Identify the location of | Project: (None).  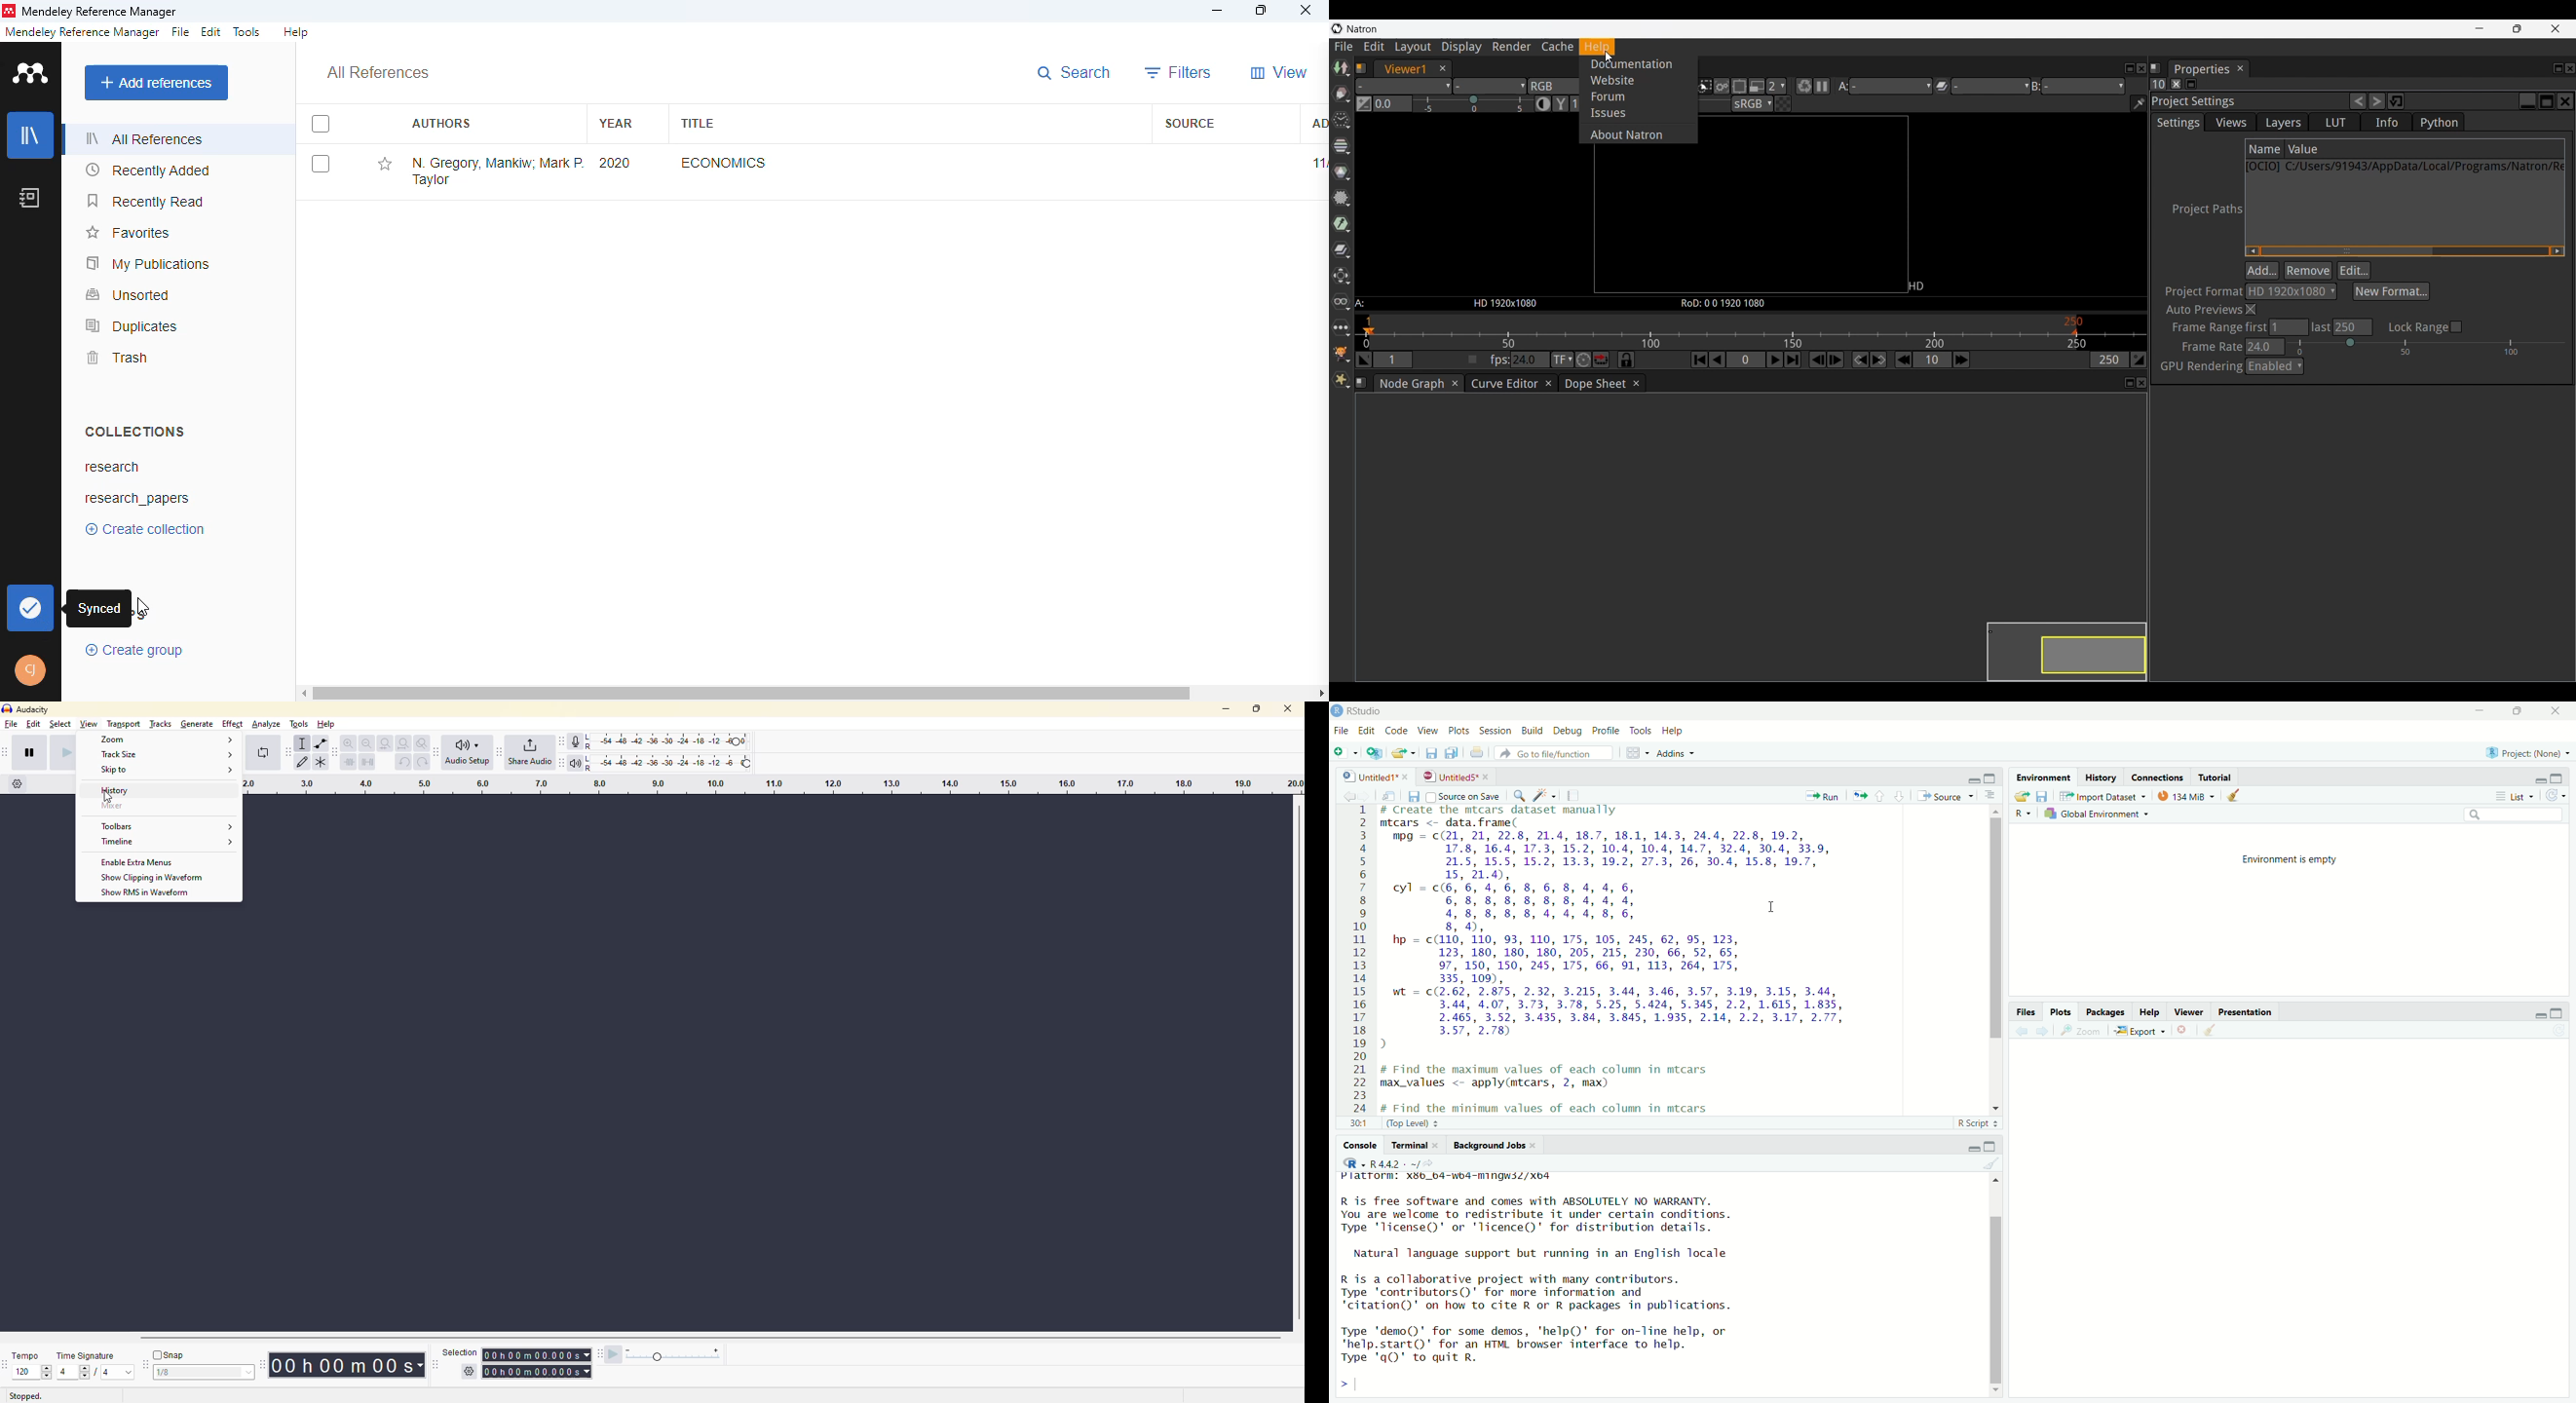
(2525, 752).